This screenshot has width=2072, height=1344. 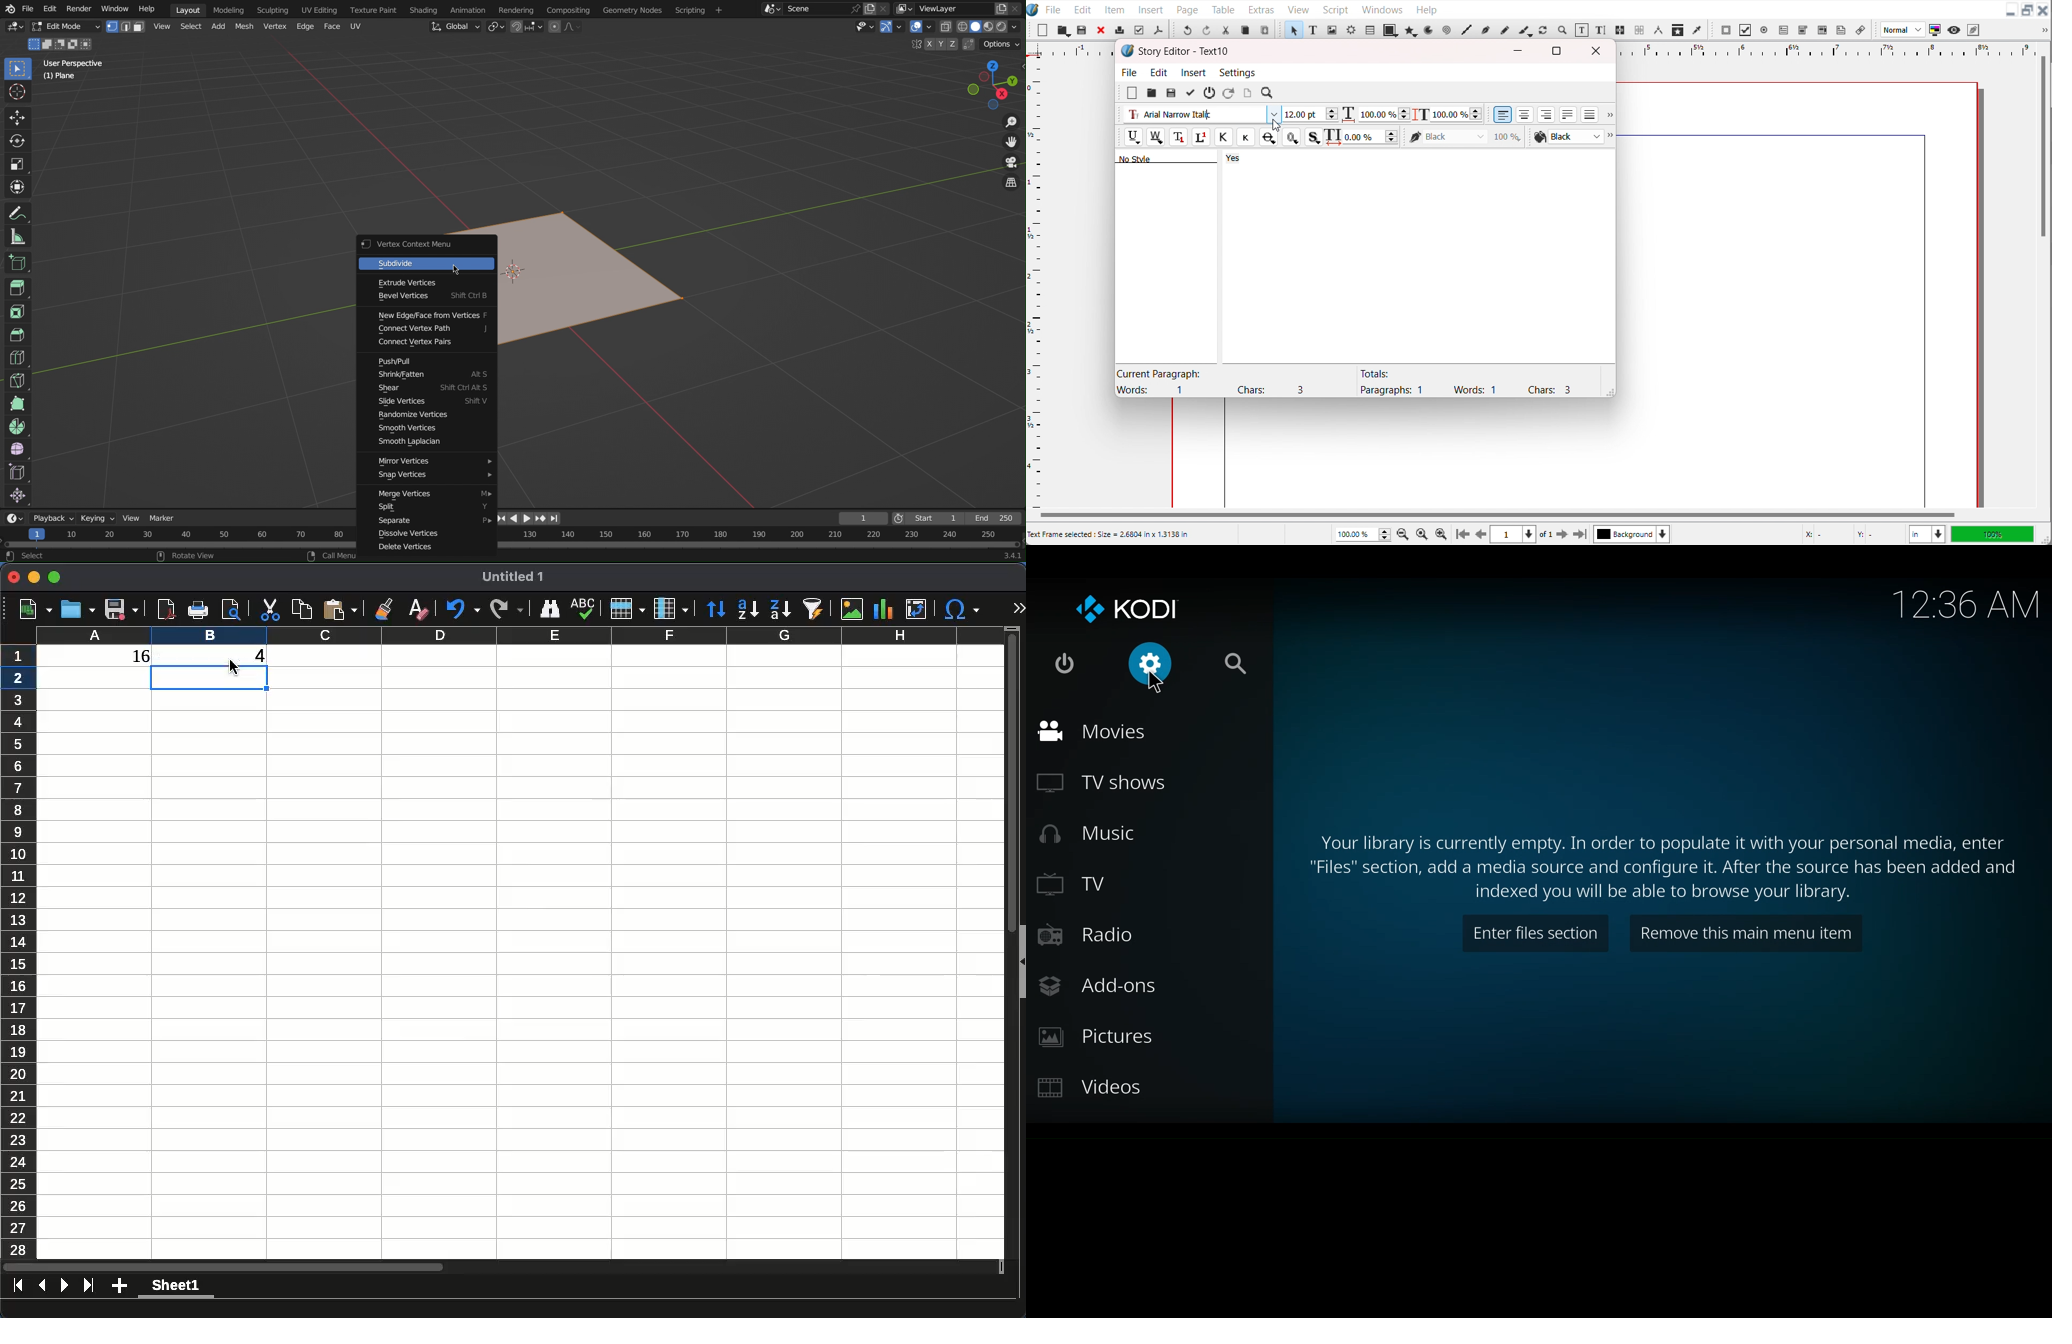 I want to click on Pin, so click(x=855, y=9).